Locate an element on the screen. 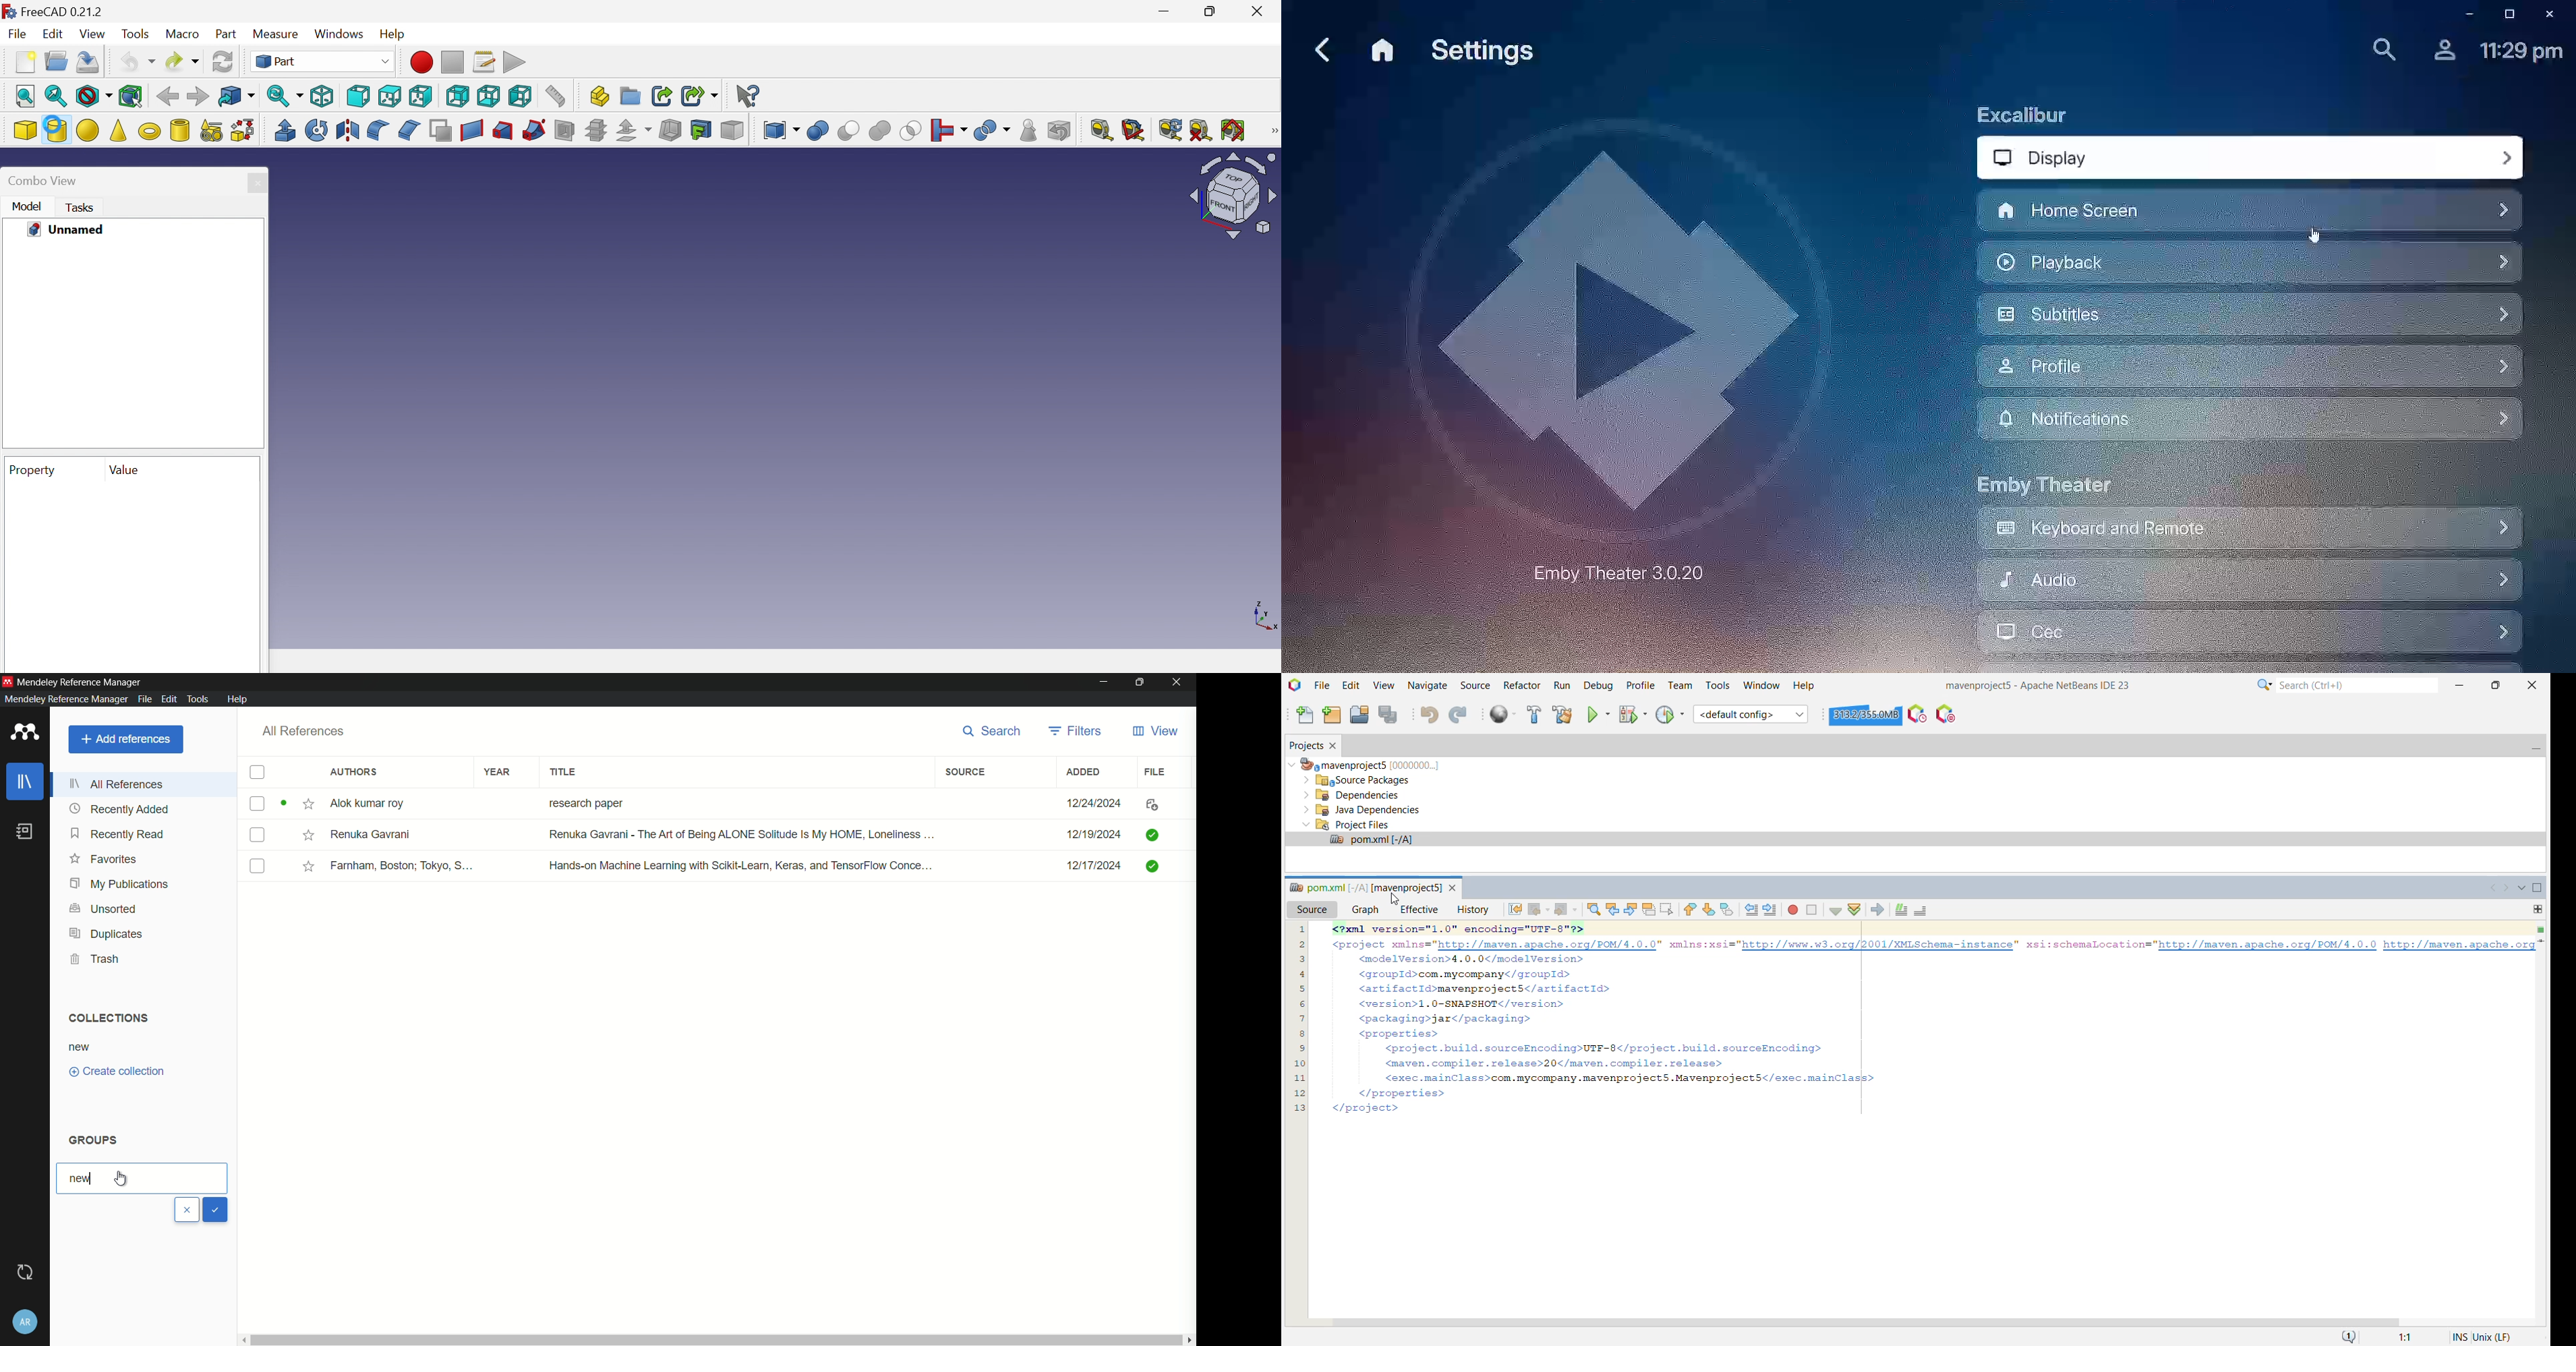 The image size is (2576, 1372). Checked is located at coordinates (1155, 866).